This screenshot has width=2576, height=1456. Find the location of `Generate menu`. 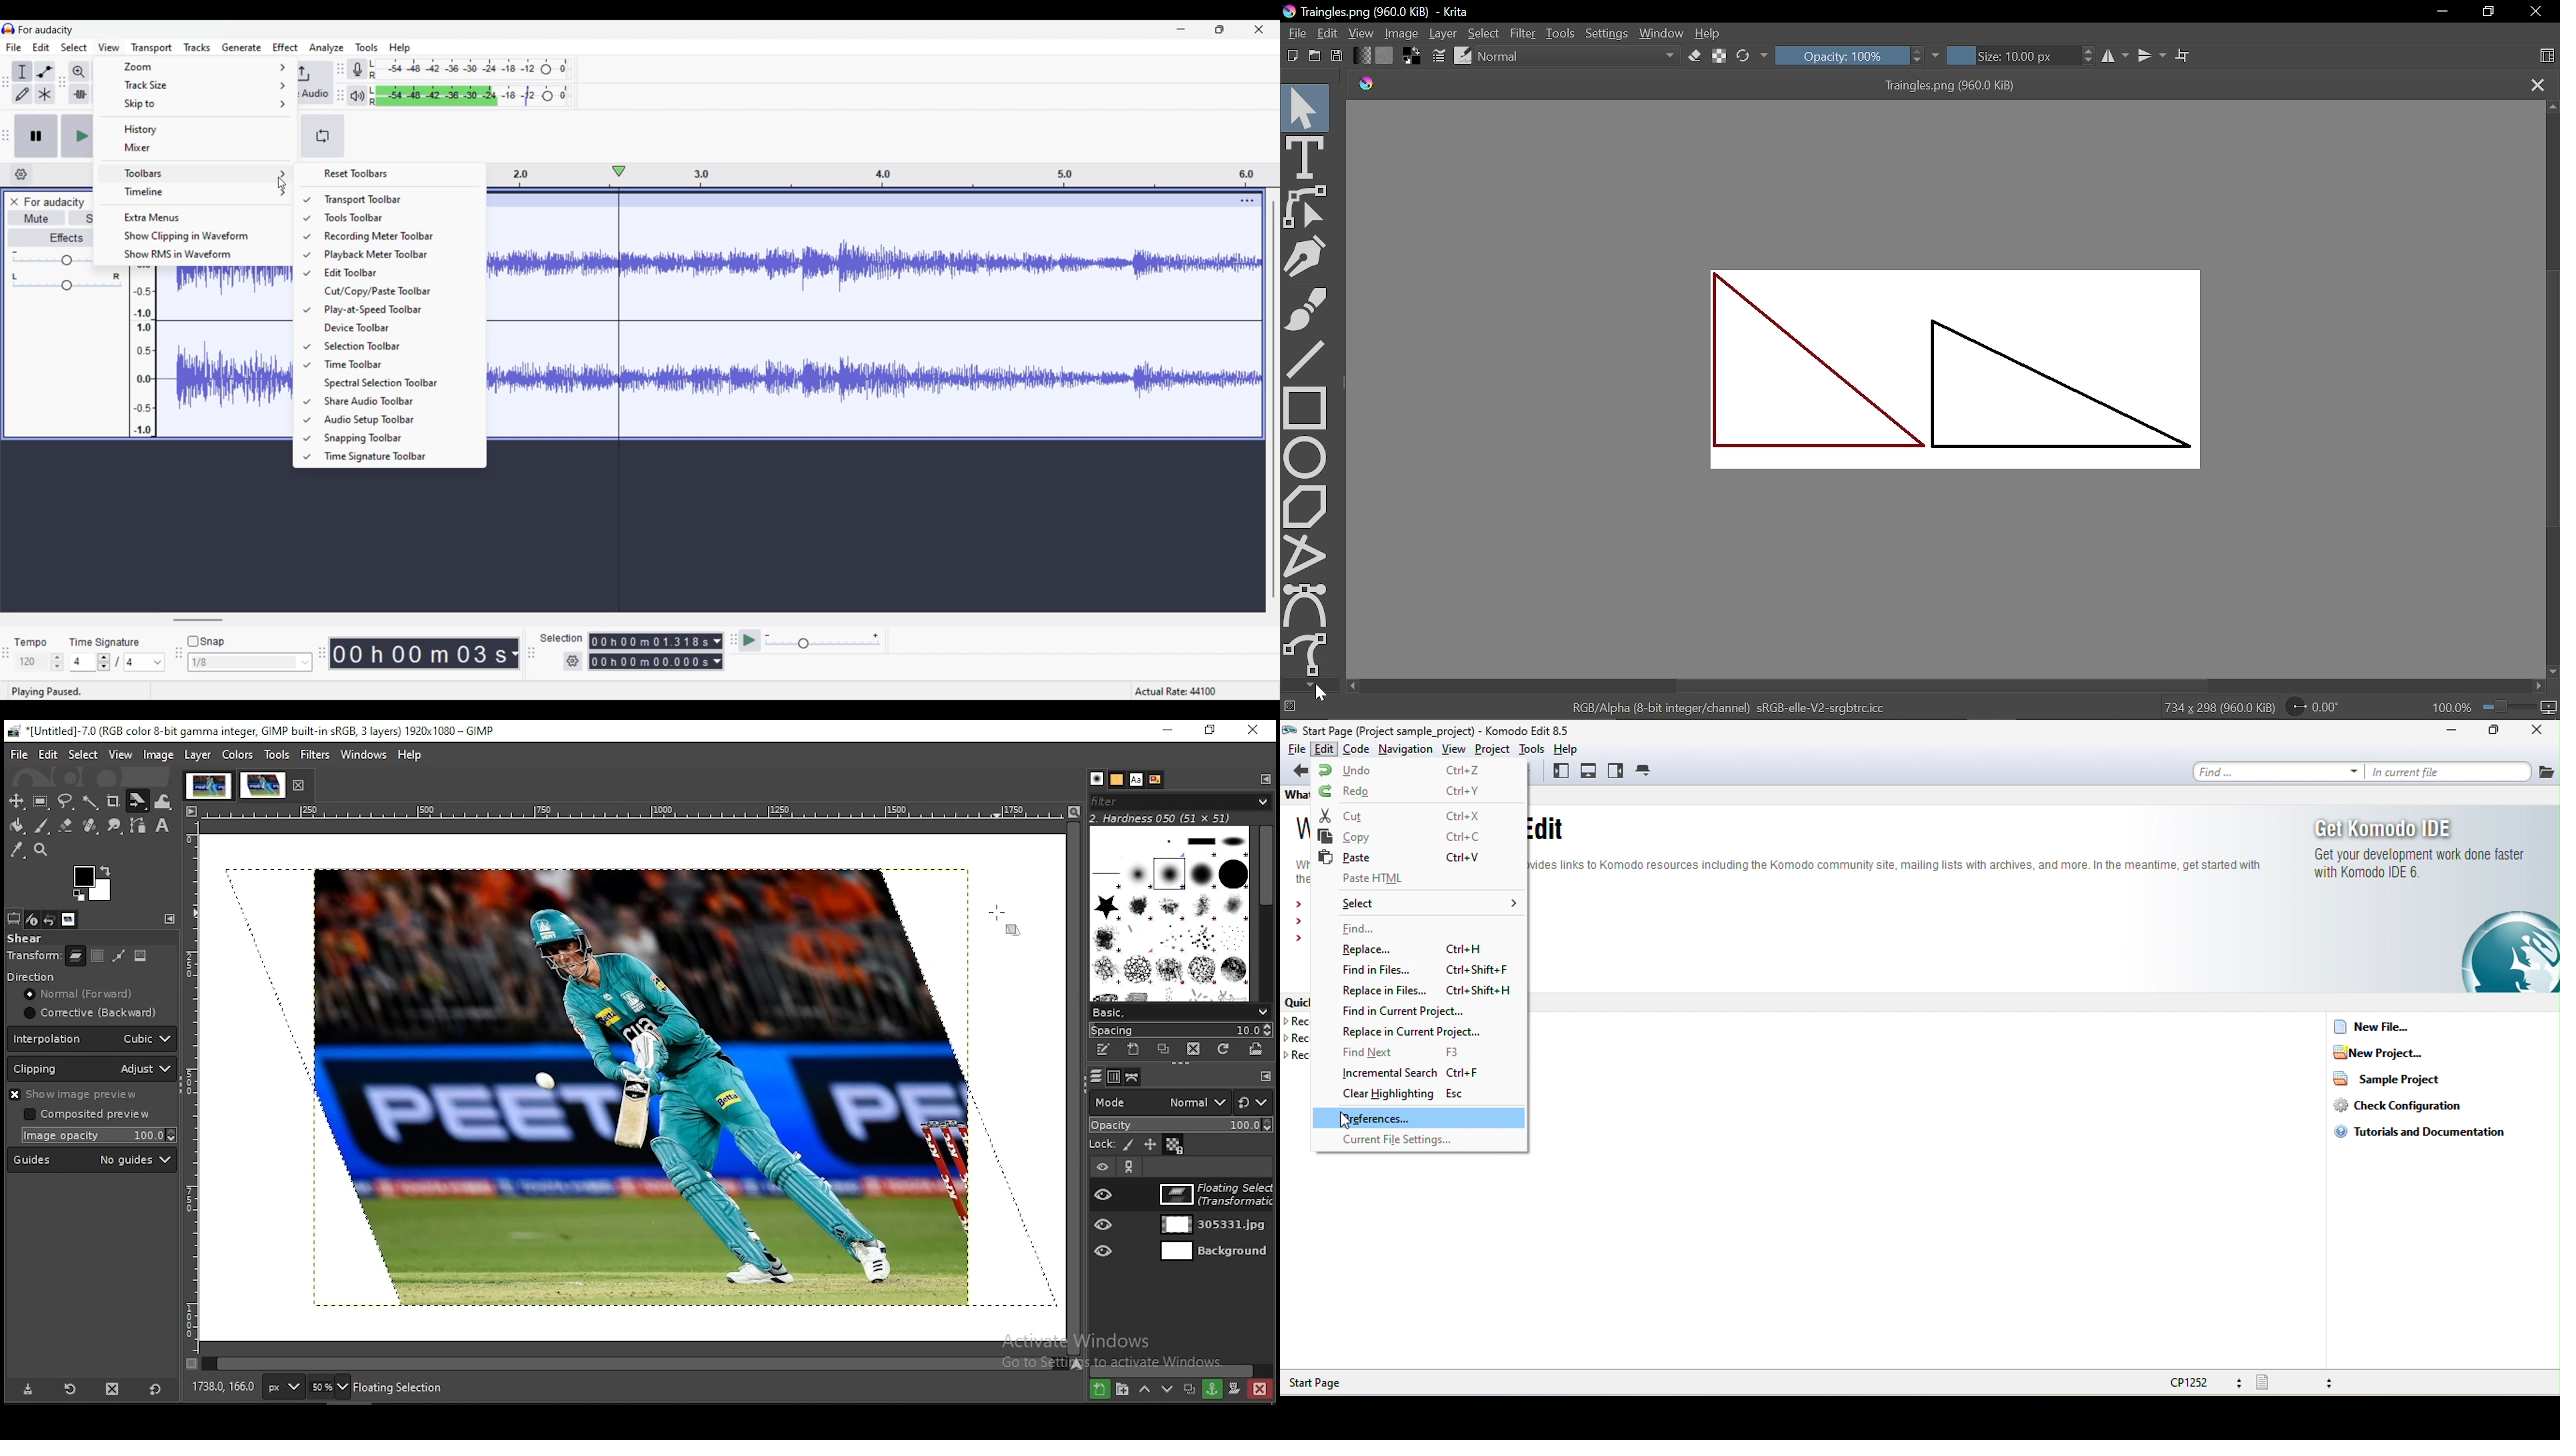

Generate menu is located at coordinates (241, 47).